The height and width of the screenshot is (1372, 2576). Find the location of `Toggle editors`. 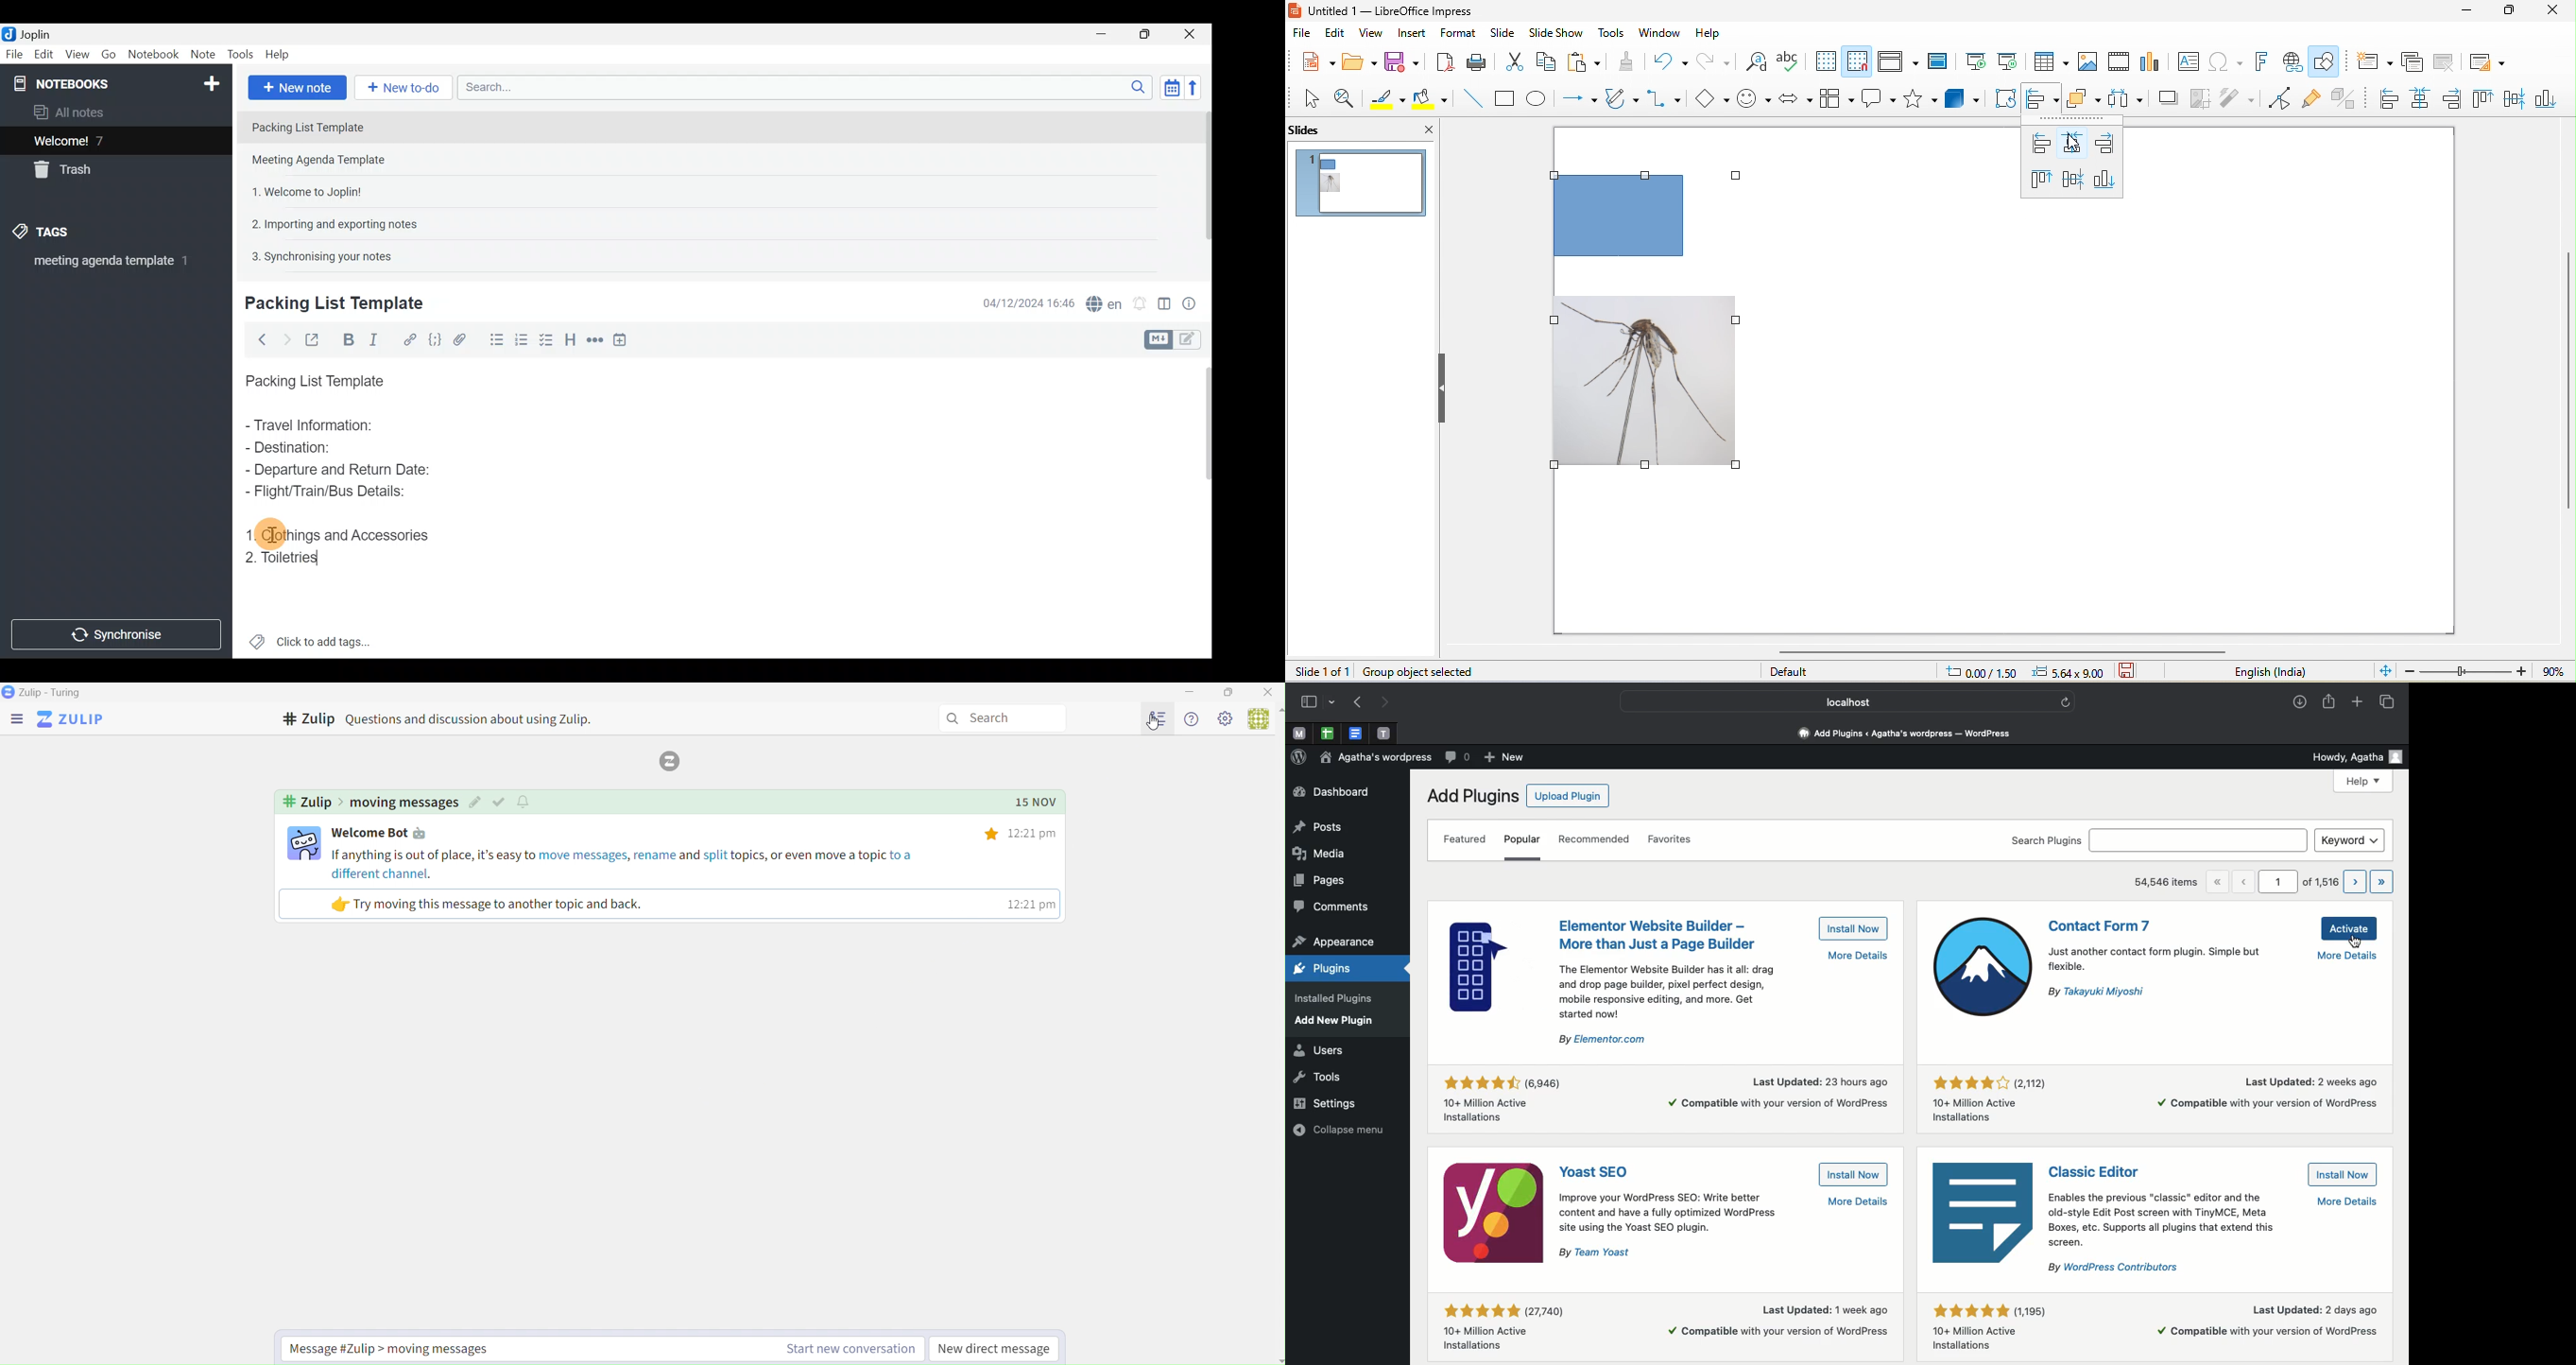

Toggle editors is located at coordinates (1160, 338).